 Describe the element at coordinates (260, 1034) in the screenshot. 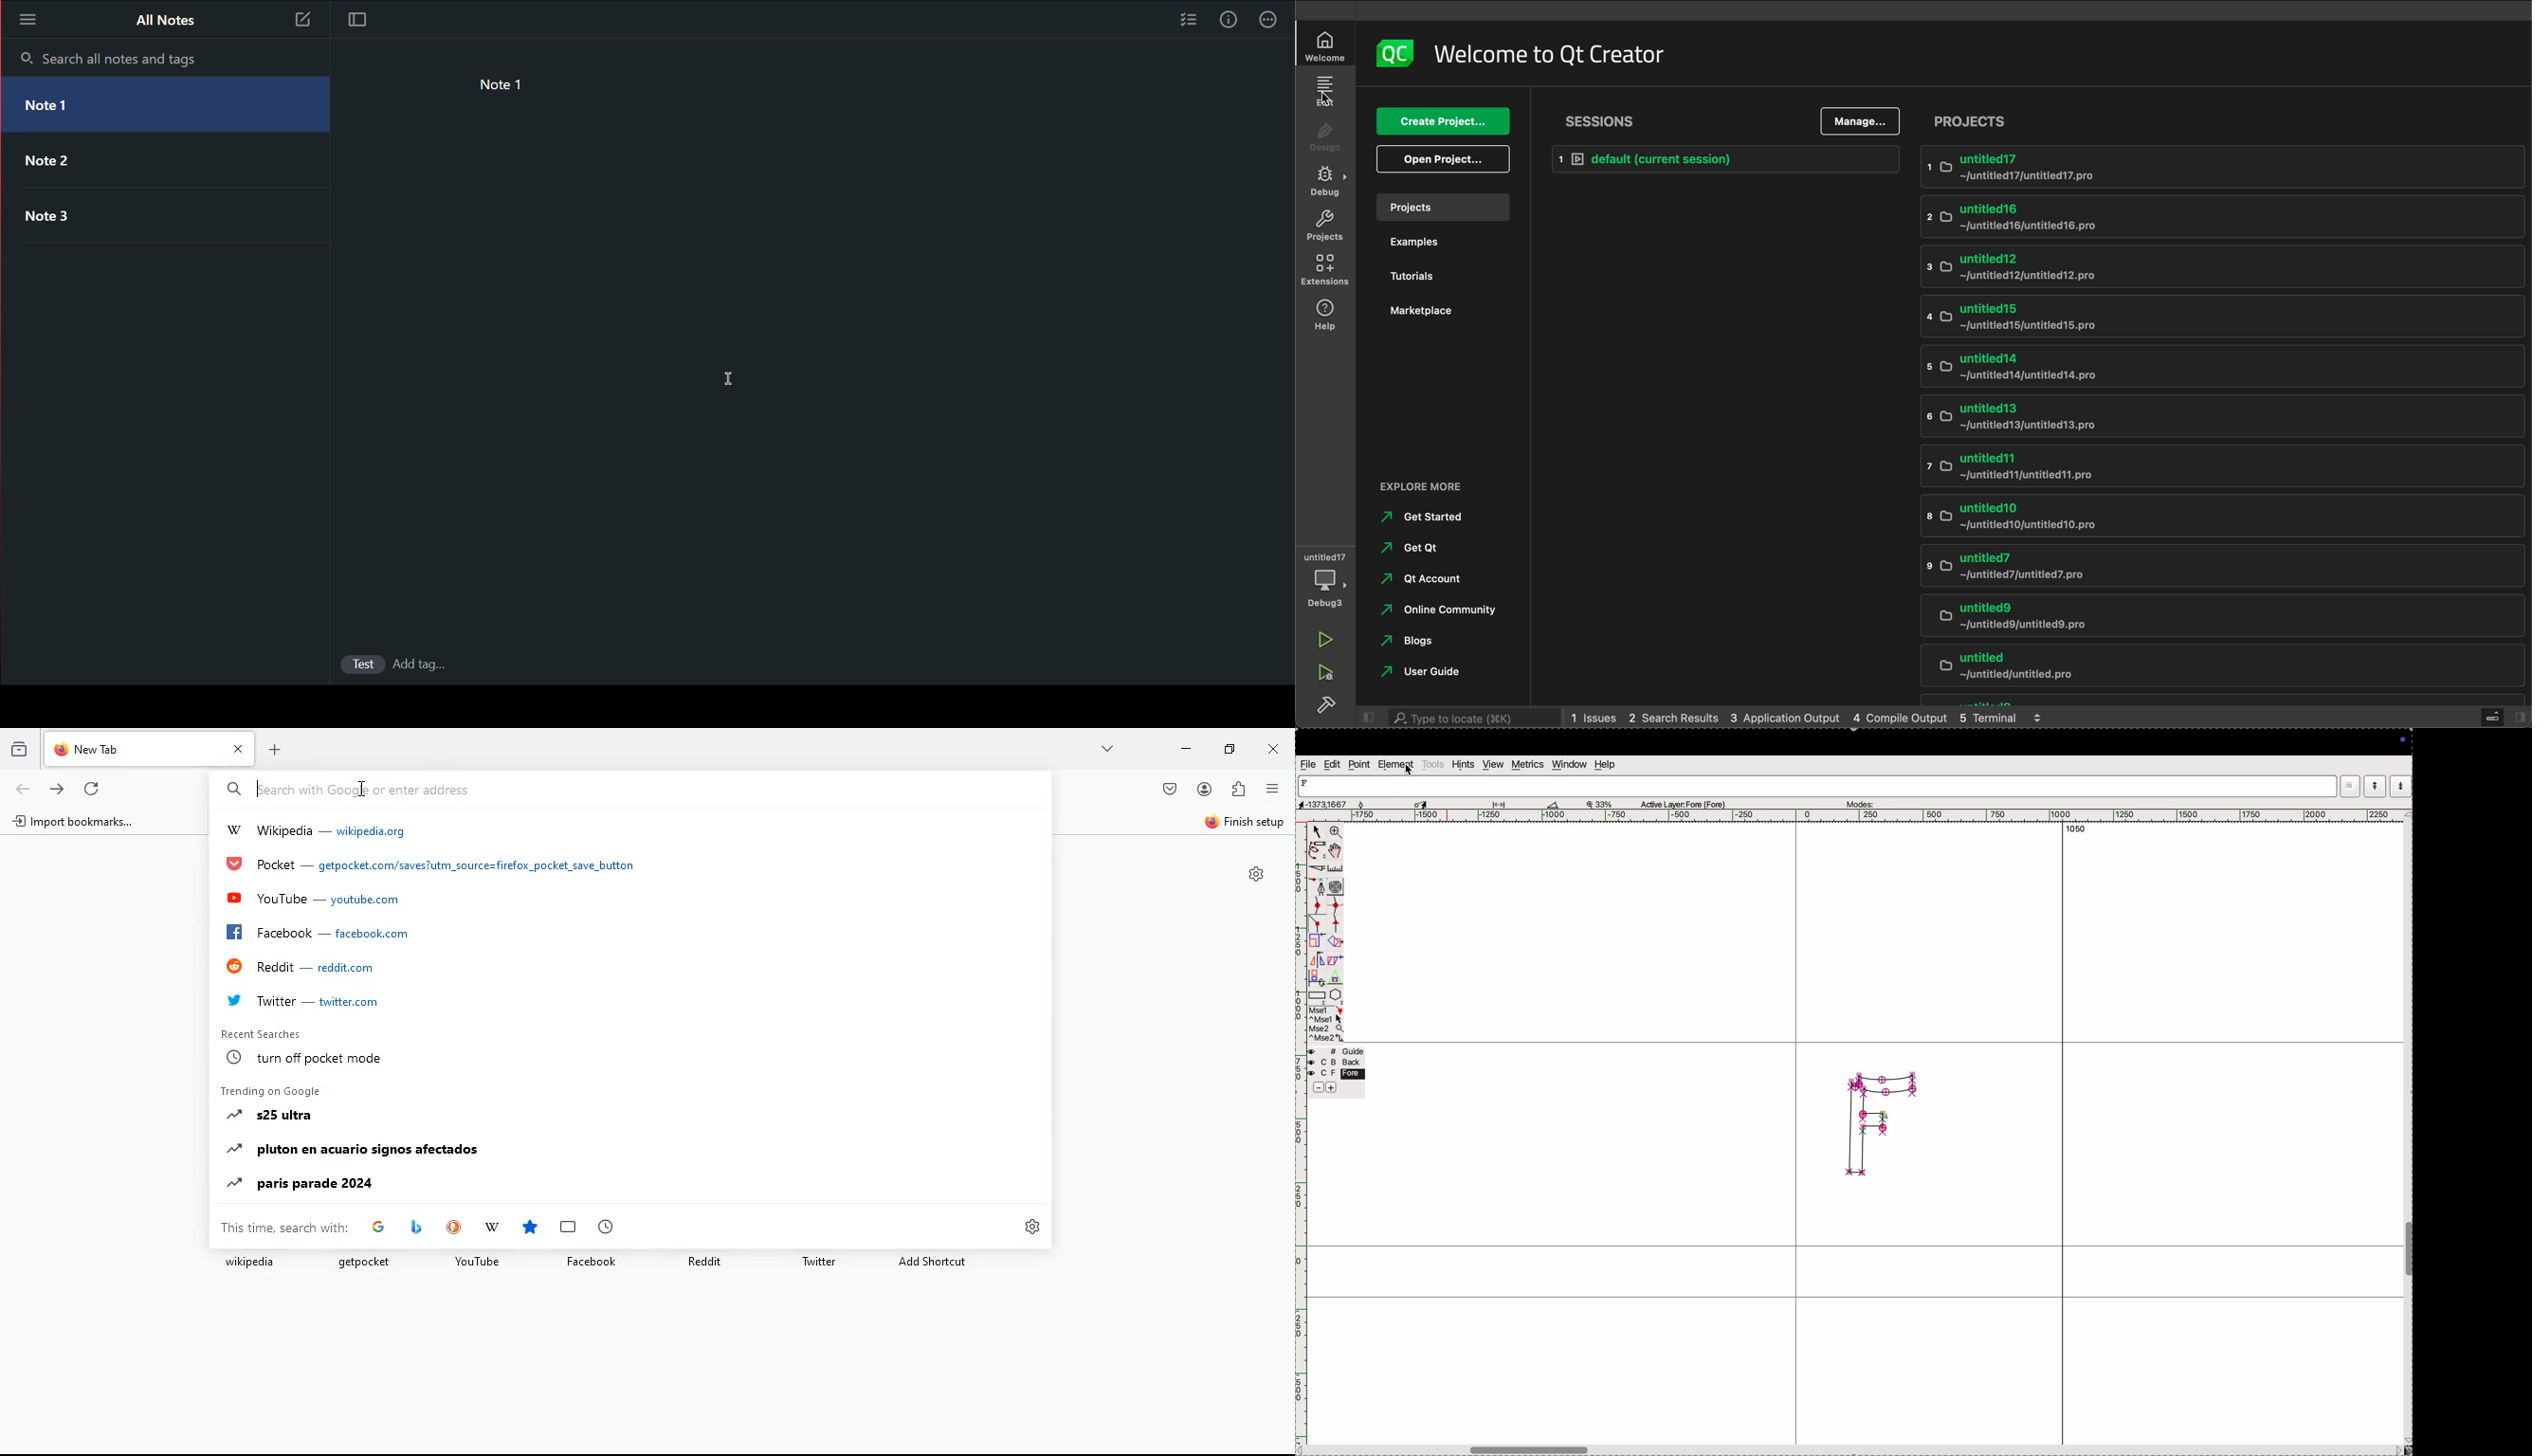

I see `Recent Searches` at that location.